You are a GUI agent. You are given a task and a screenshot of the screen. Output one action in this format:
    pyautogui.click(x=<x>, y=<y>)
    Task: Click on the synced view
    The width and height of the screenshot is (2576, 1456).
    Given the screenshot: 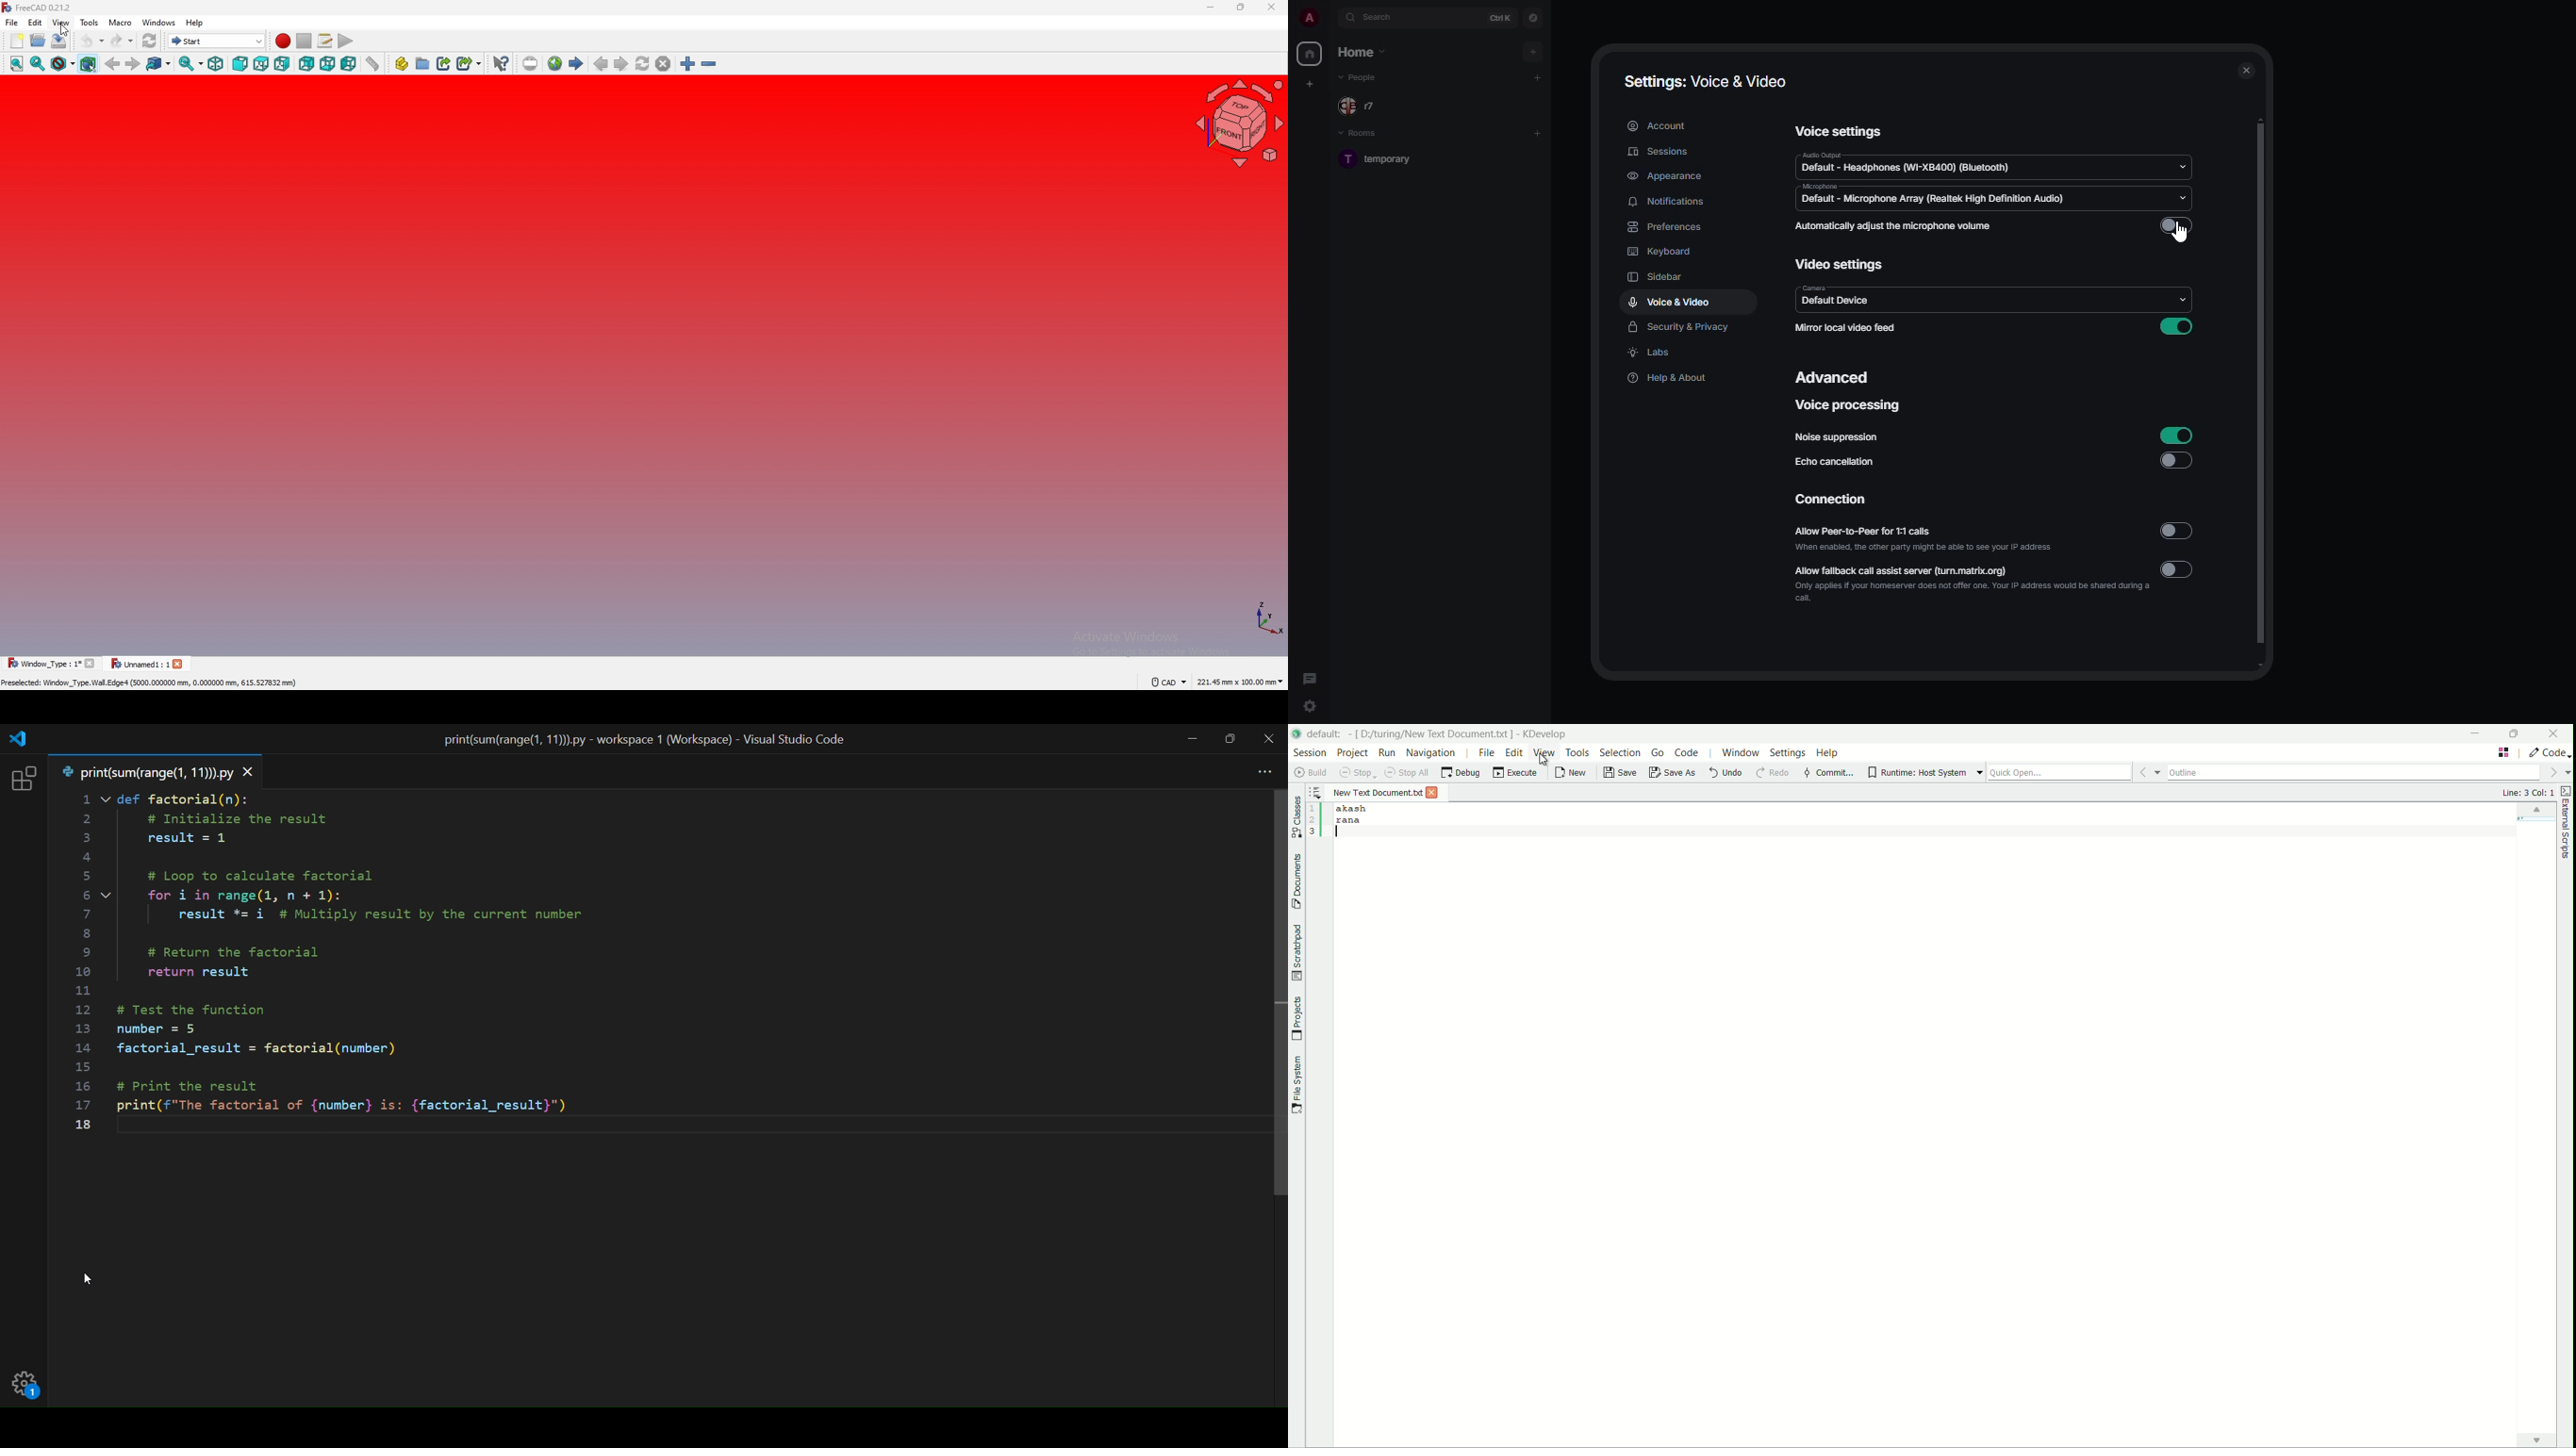 What is the action you would take?
    pyautogui.click(x=191, y=63)
    